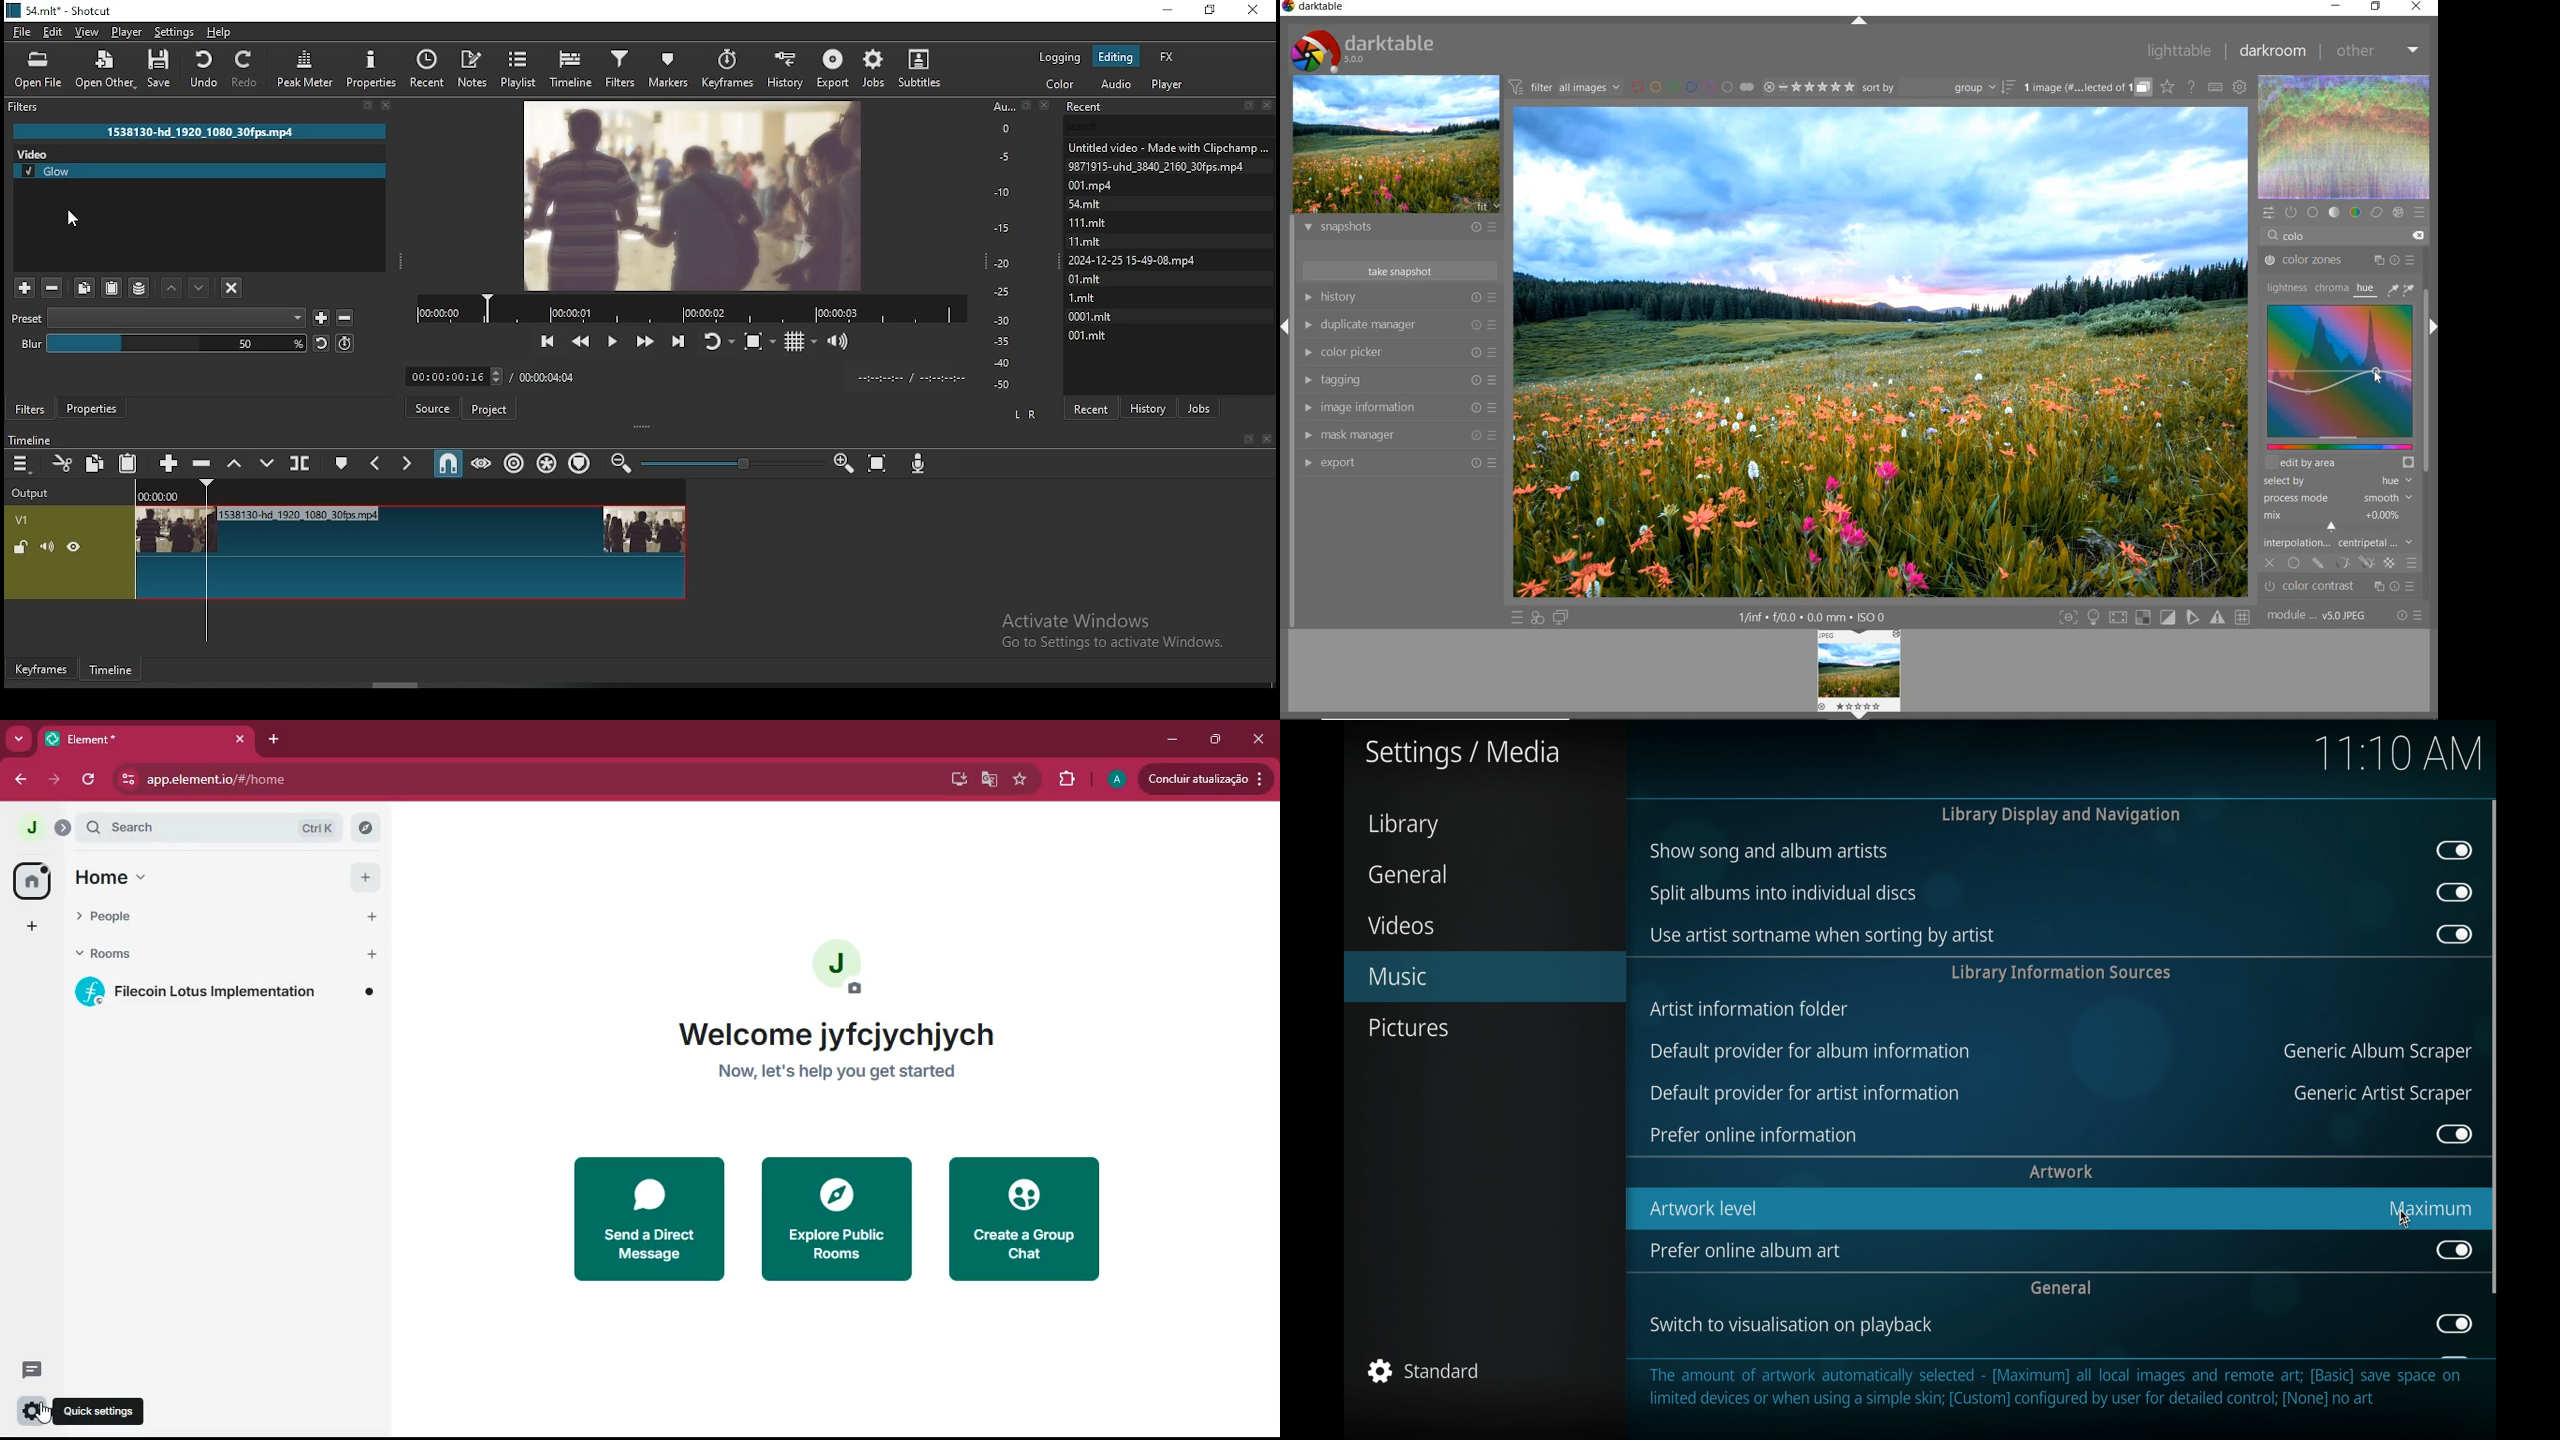 Image resolution: width=2576 pixels, height=1456 pixels. What do you see at coordinates (1062, 55) in the screenshot?
I see `logging` at bounding box center [1062, 55].